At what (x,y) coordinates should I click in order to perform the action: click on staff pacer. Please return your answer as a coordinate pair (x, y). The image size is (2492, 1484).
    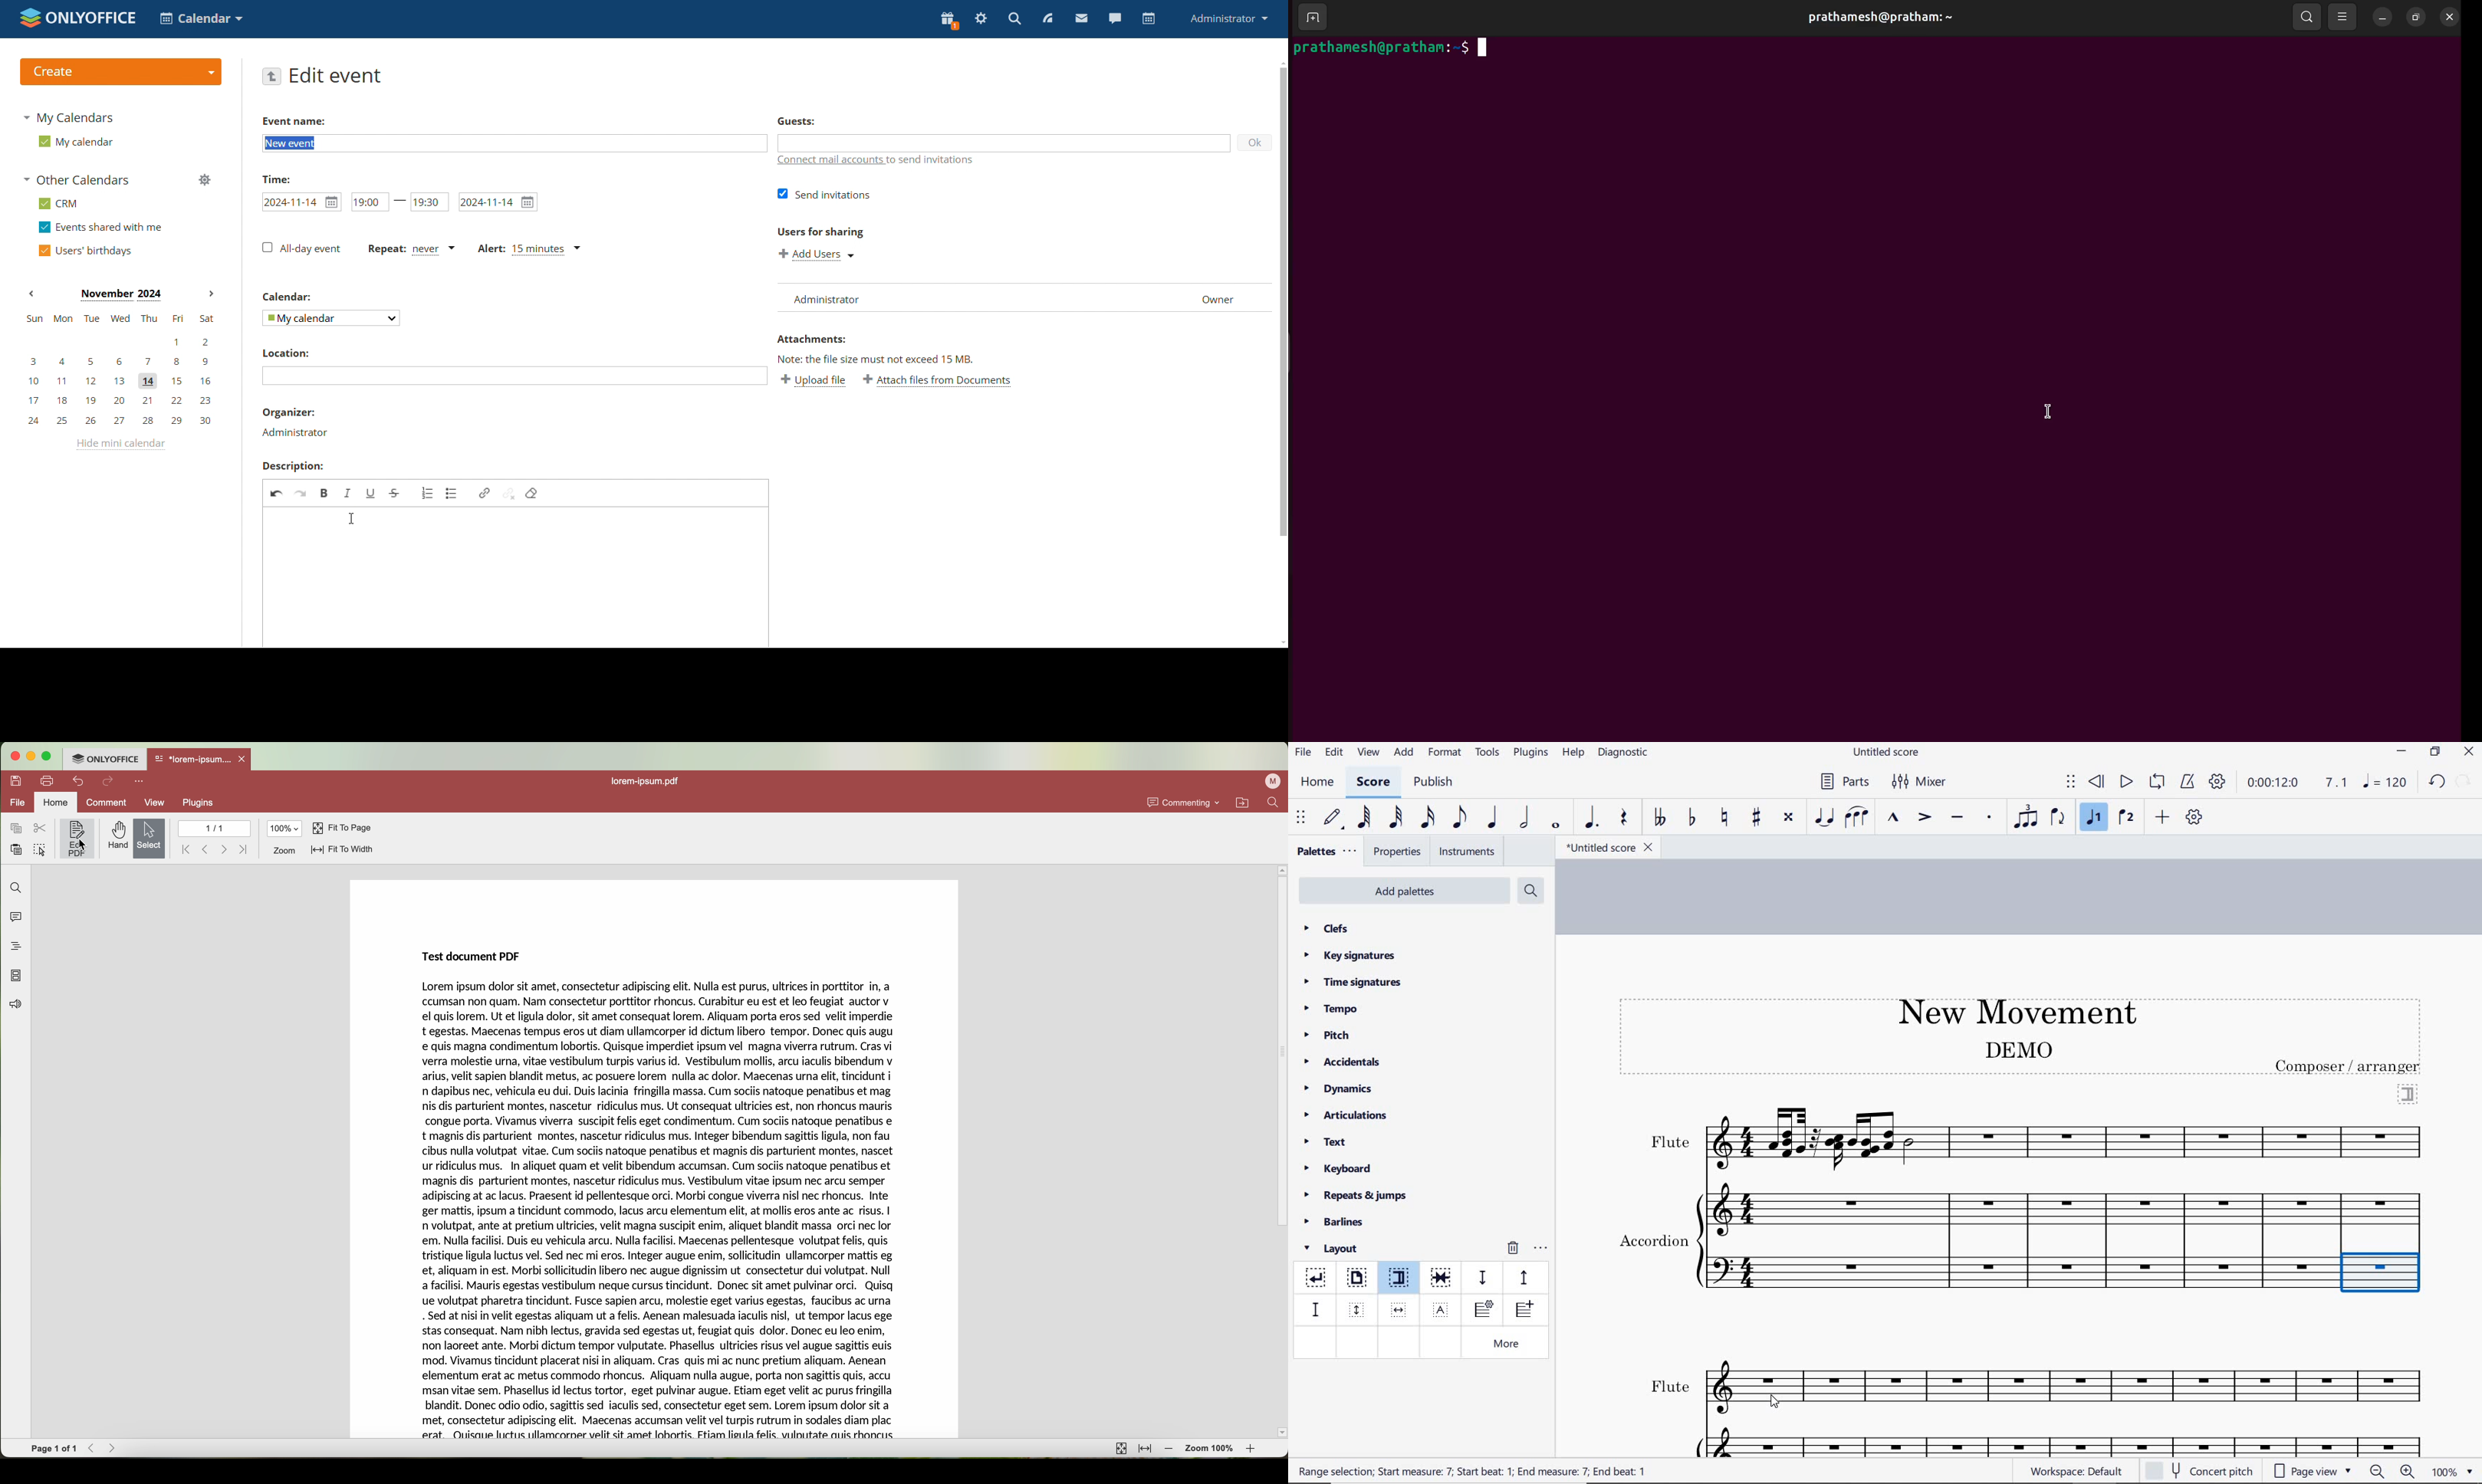
    Looking at the image, I should click on (1522, 1276).